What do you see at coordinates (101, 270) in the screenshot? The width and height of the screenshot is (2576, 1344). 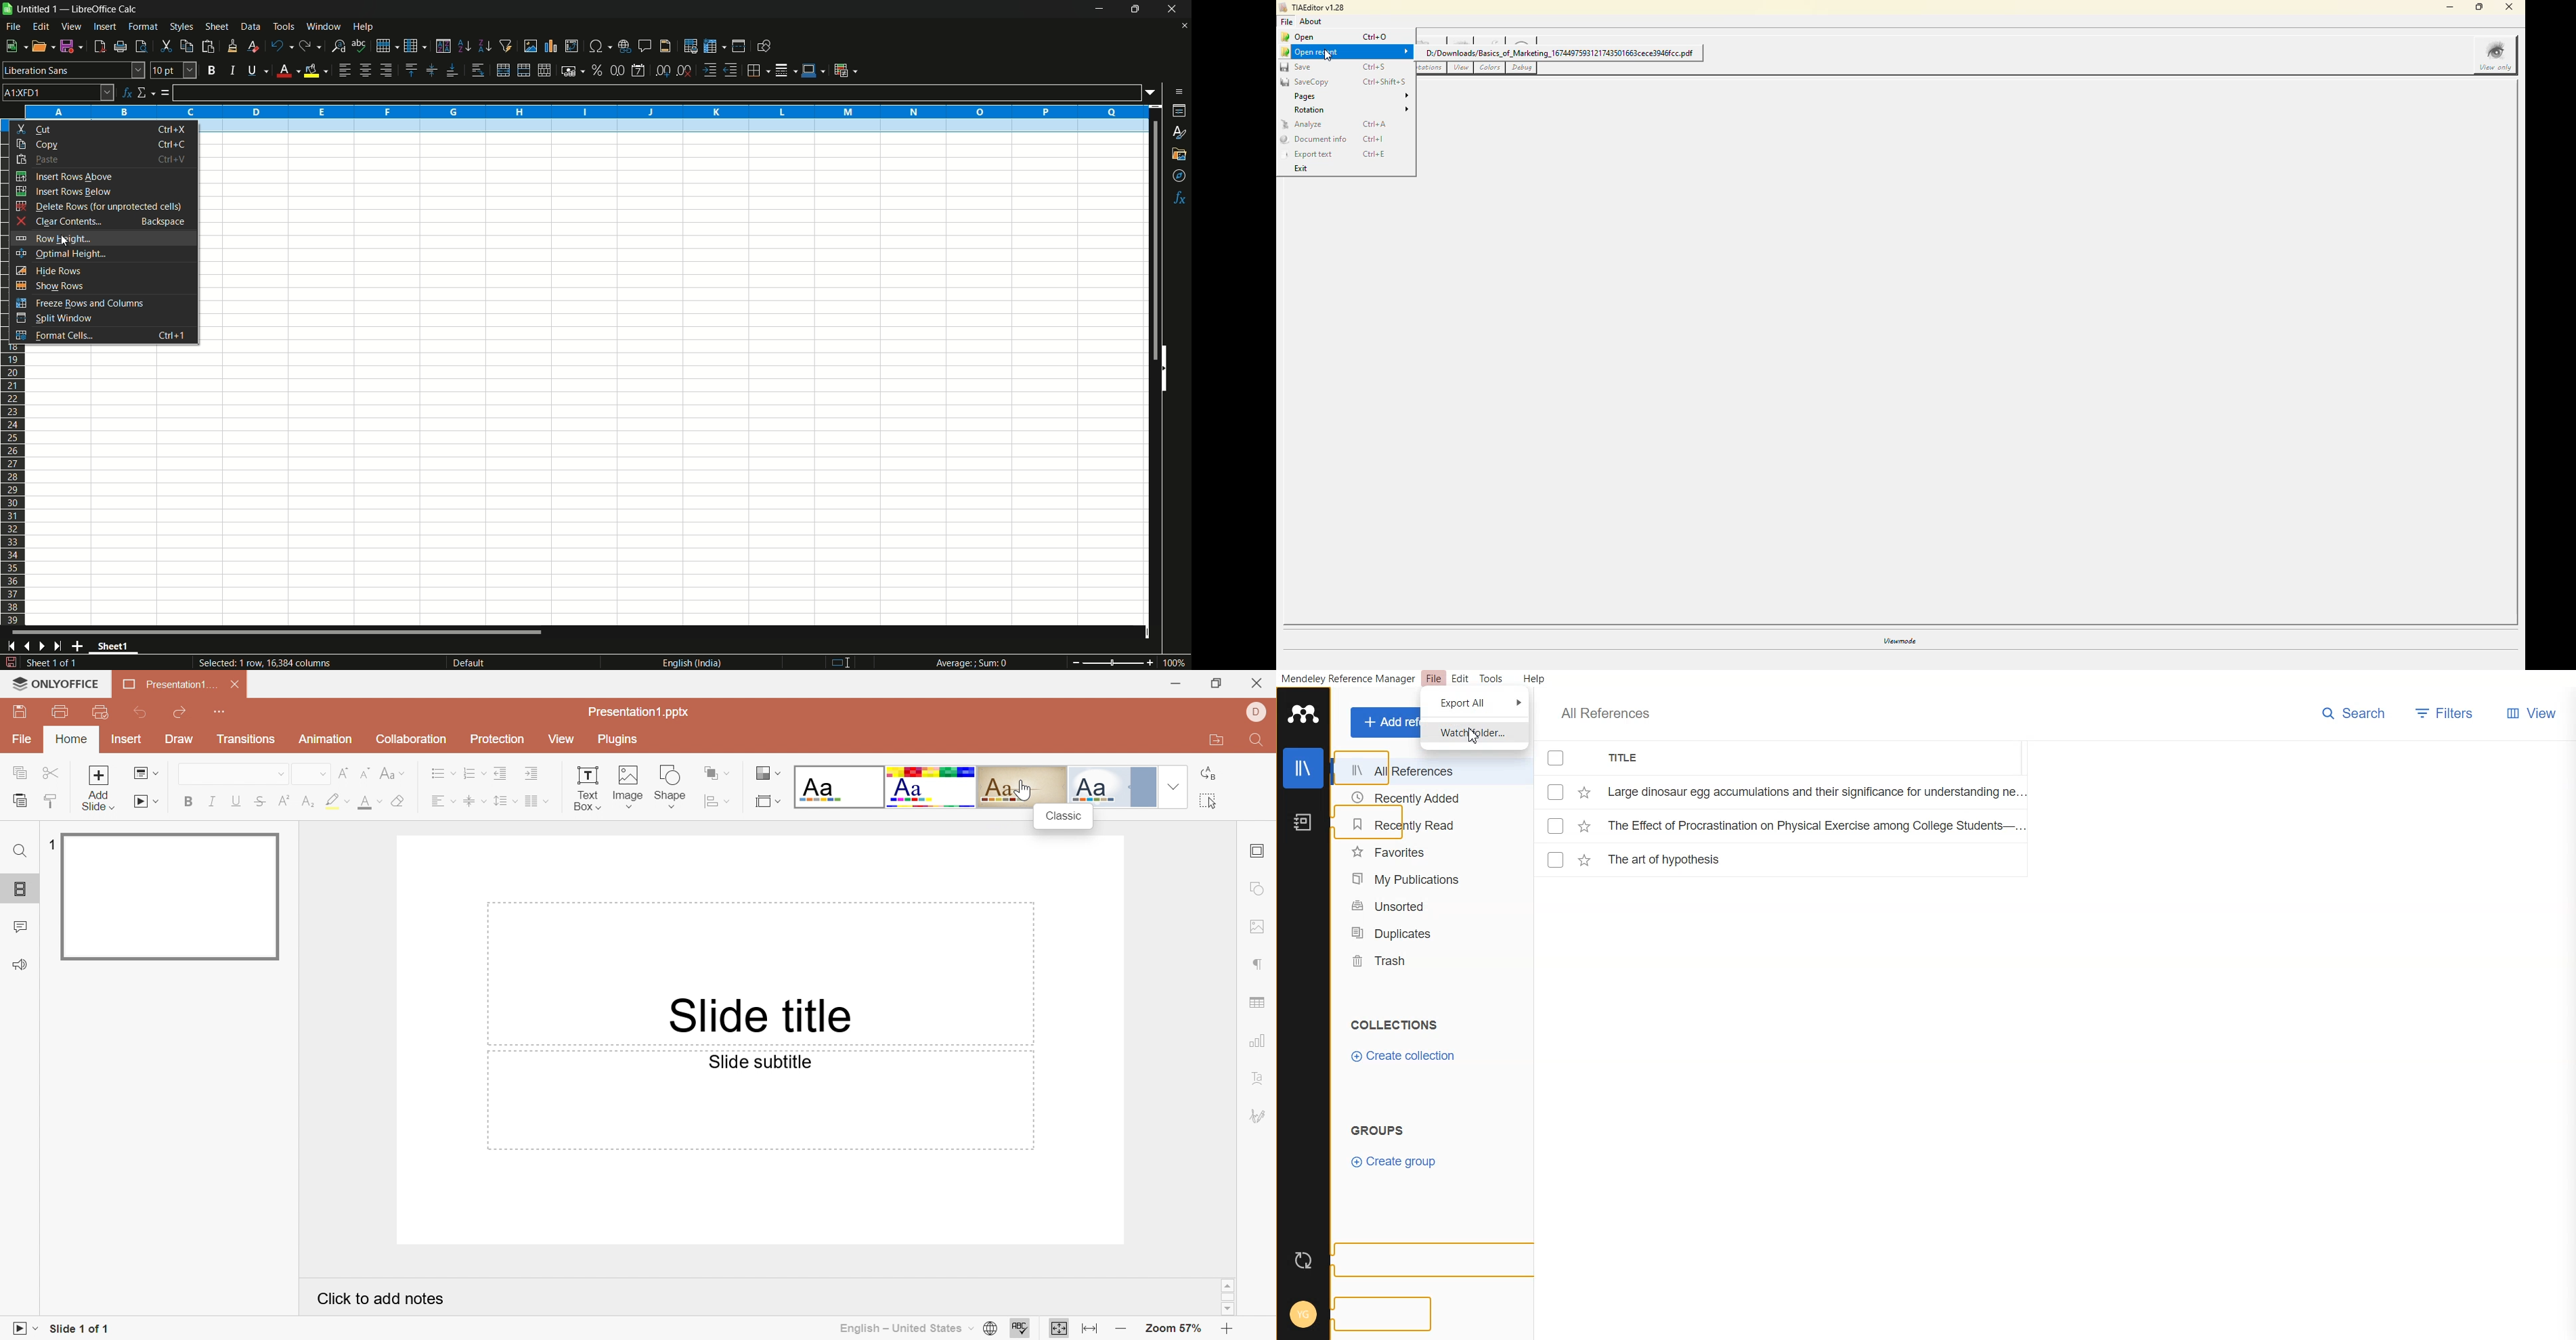 I see `hide rows` at bounding box center [101, 270].